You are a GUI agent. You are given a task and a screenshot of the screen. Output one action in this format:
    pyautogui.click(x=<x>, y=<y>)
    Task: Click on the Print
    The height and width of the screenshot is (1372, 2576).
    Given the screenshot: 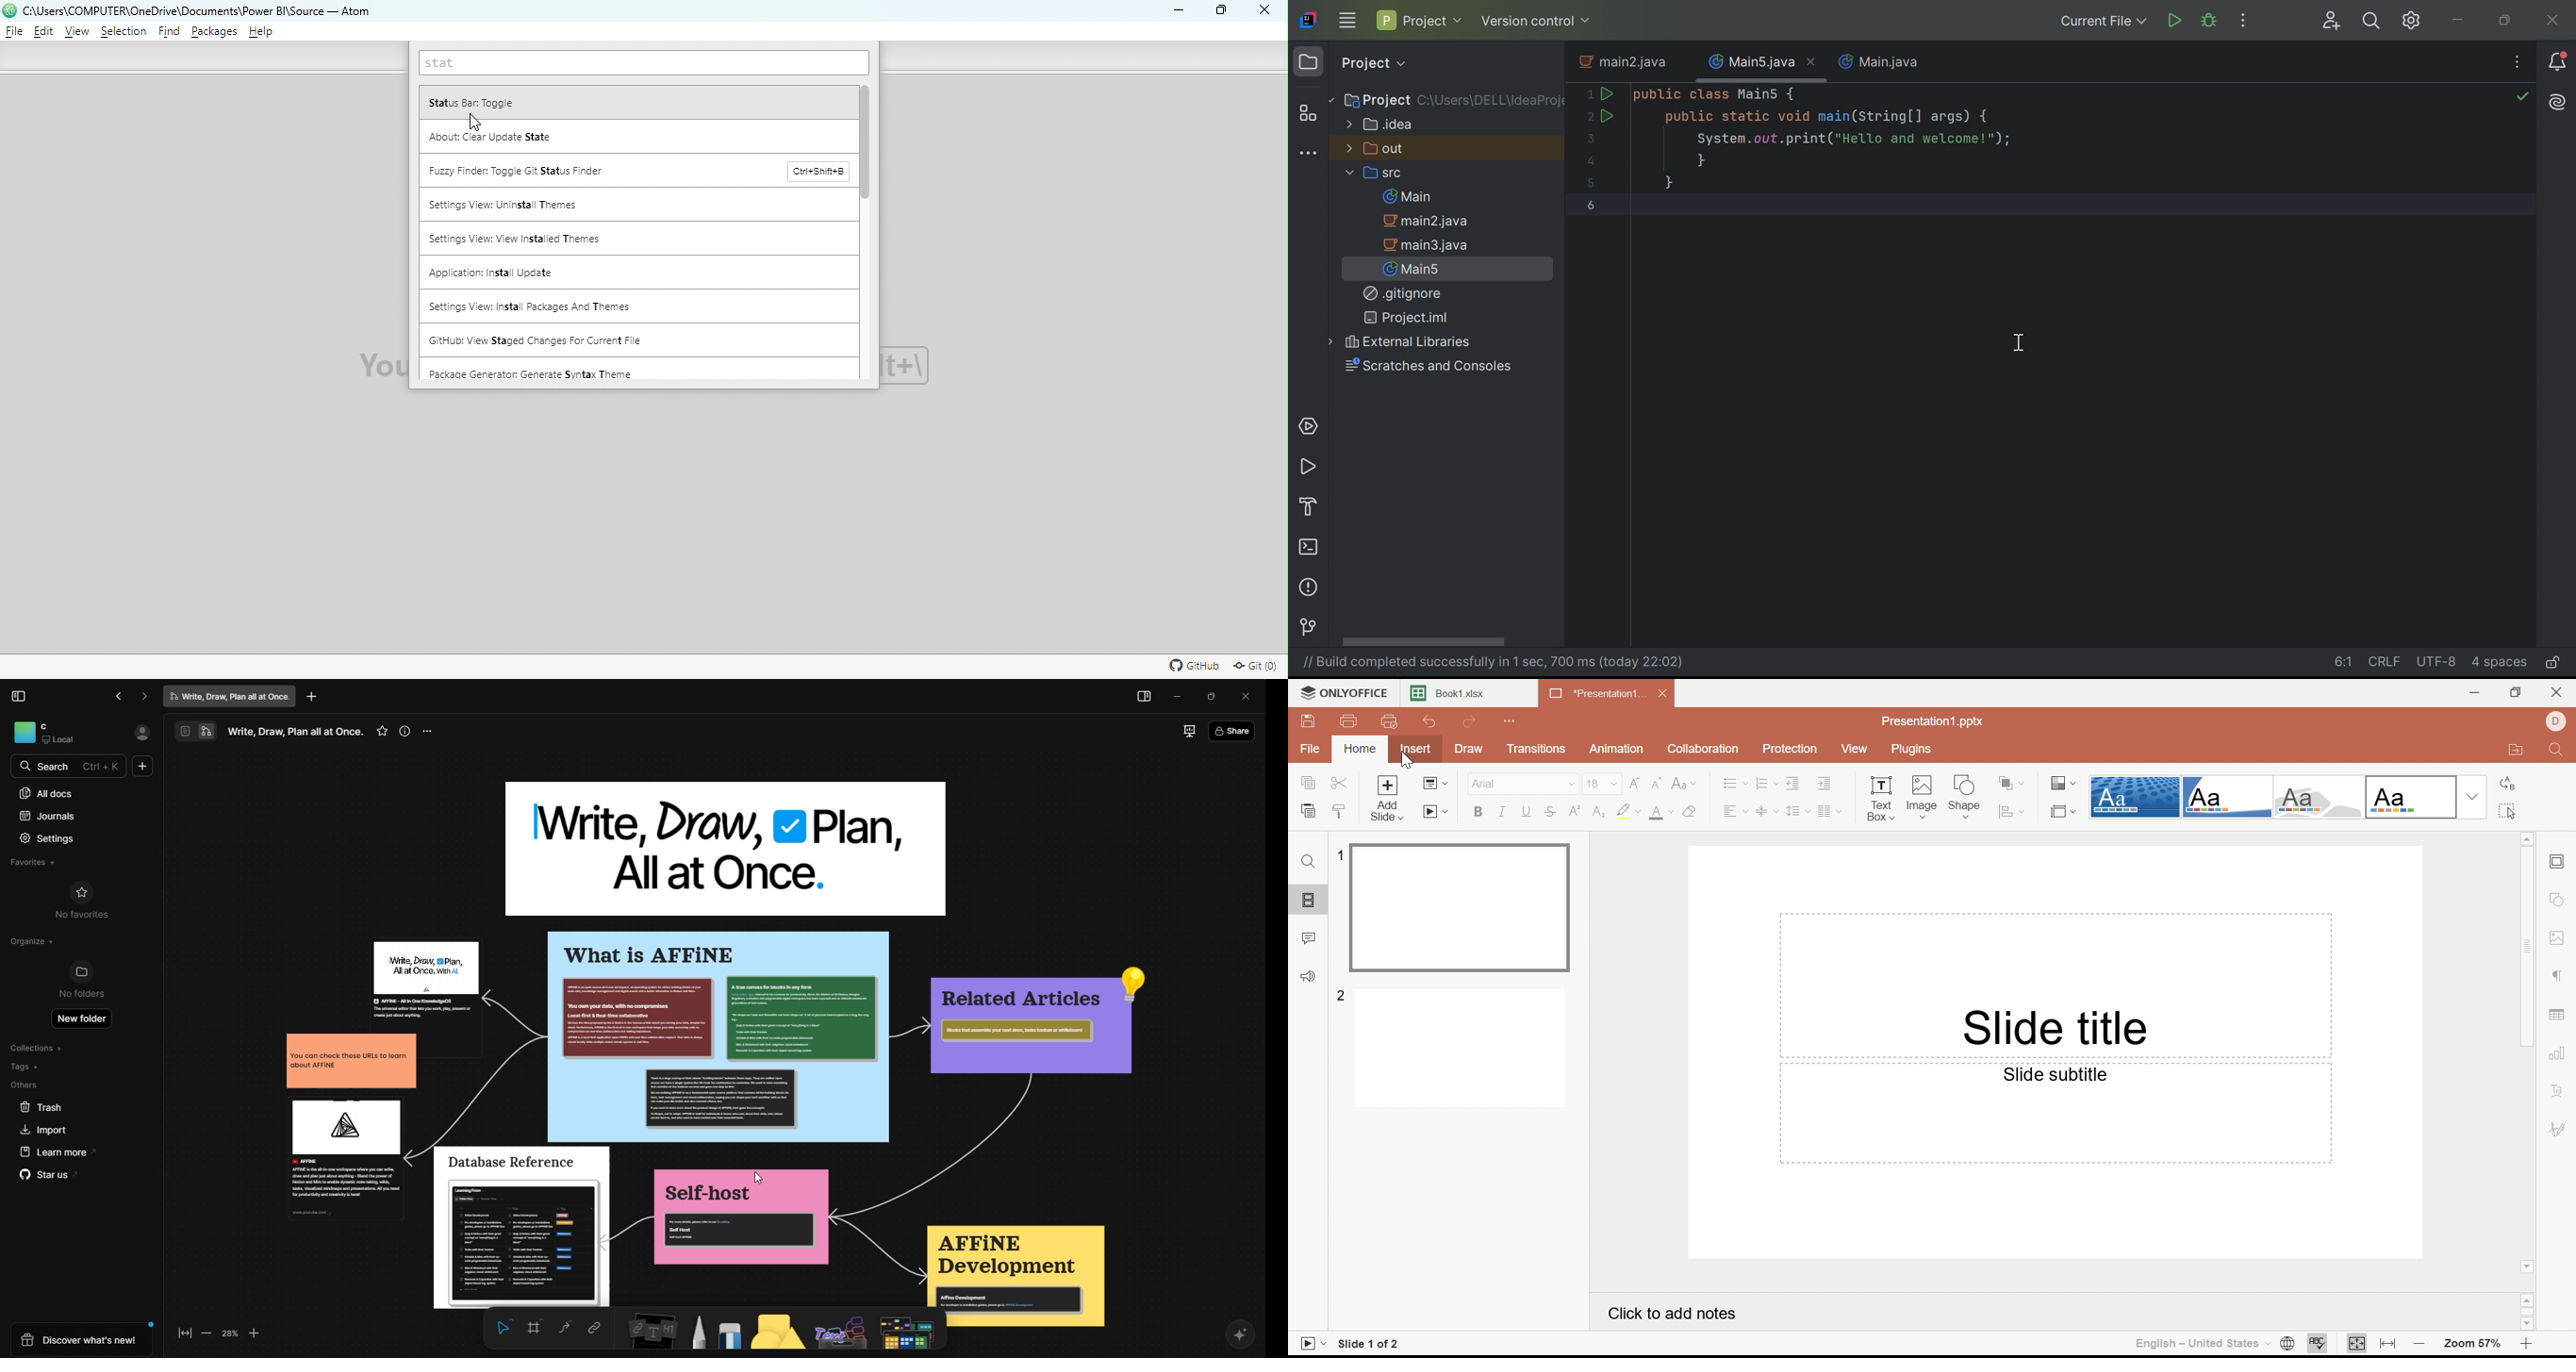 What is the action you would take?
    pyautogui.click(x=1350, y=723)
    